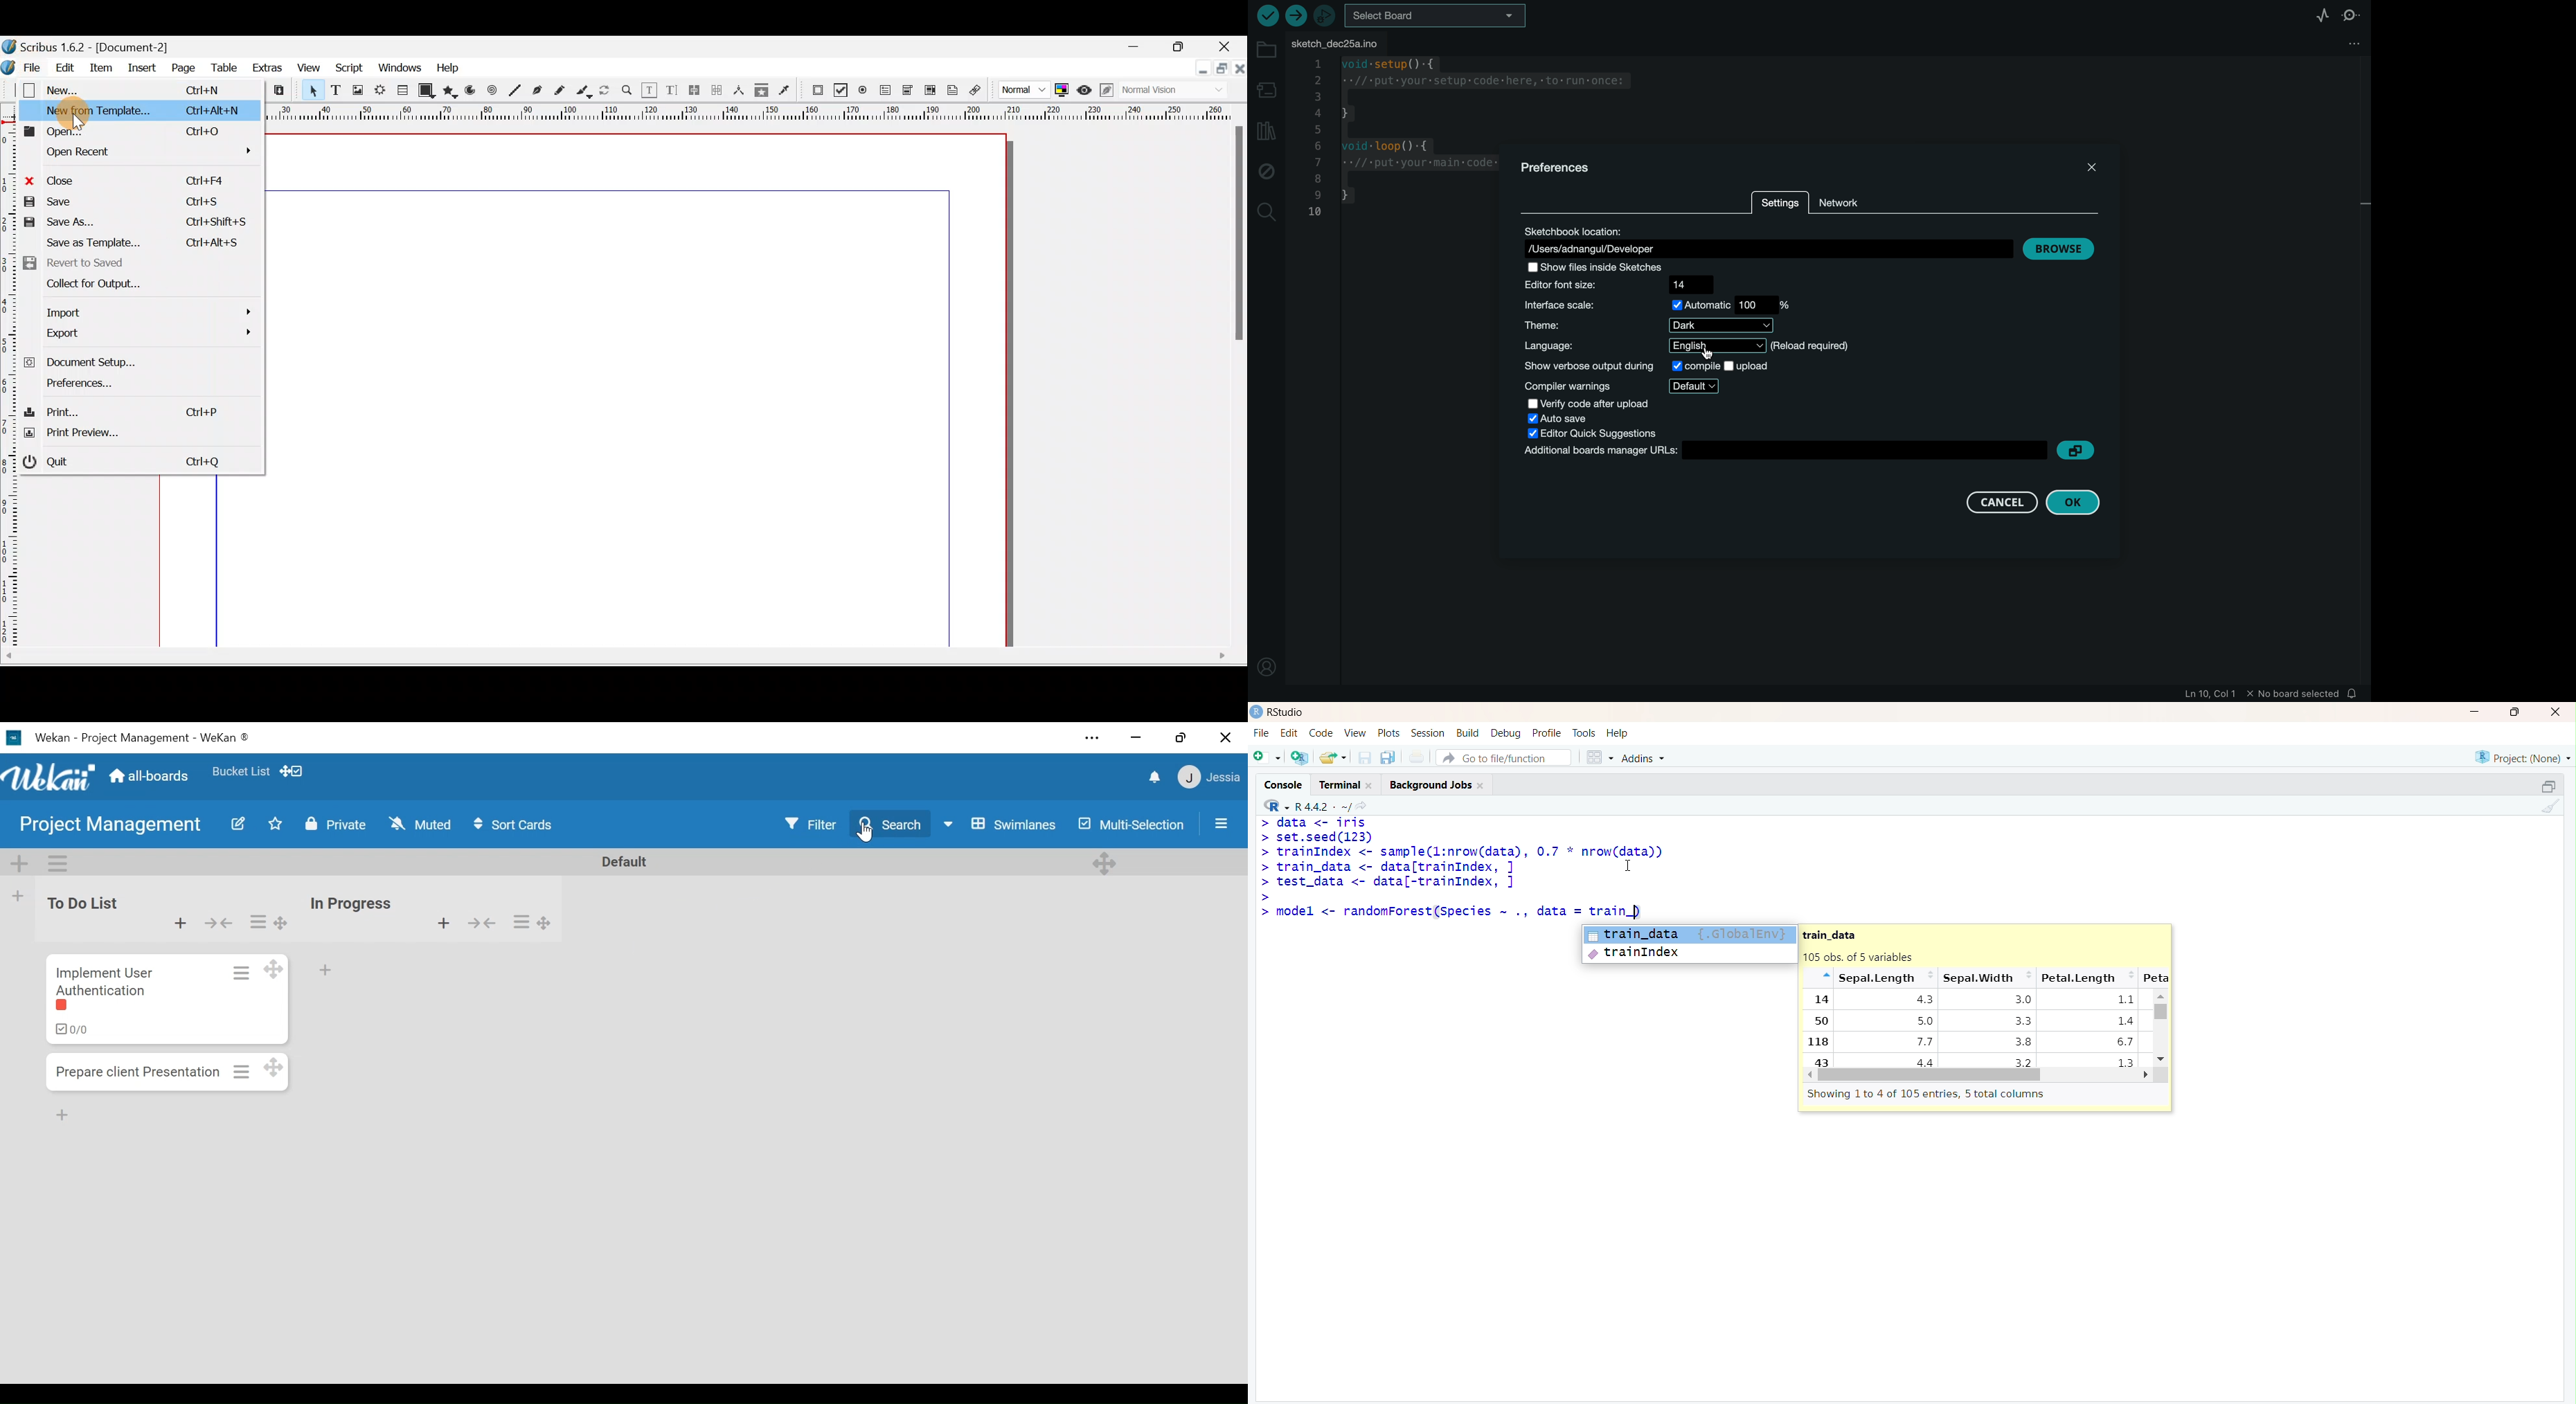 This screenshot has height=1428, width=2576. Describe the element at coordinates (267, 66) in the screenshot. I see `Extras` at that location.